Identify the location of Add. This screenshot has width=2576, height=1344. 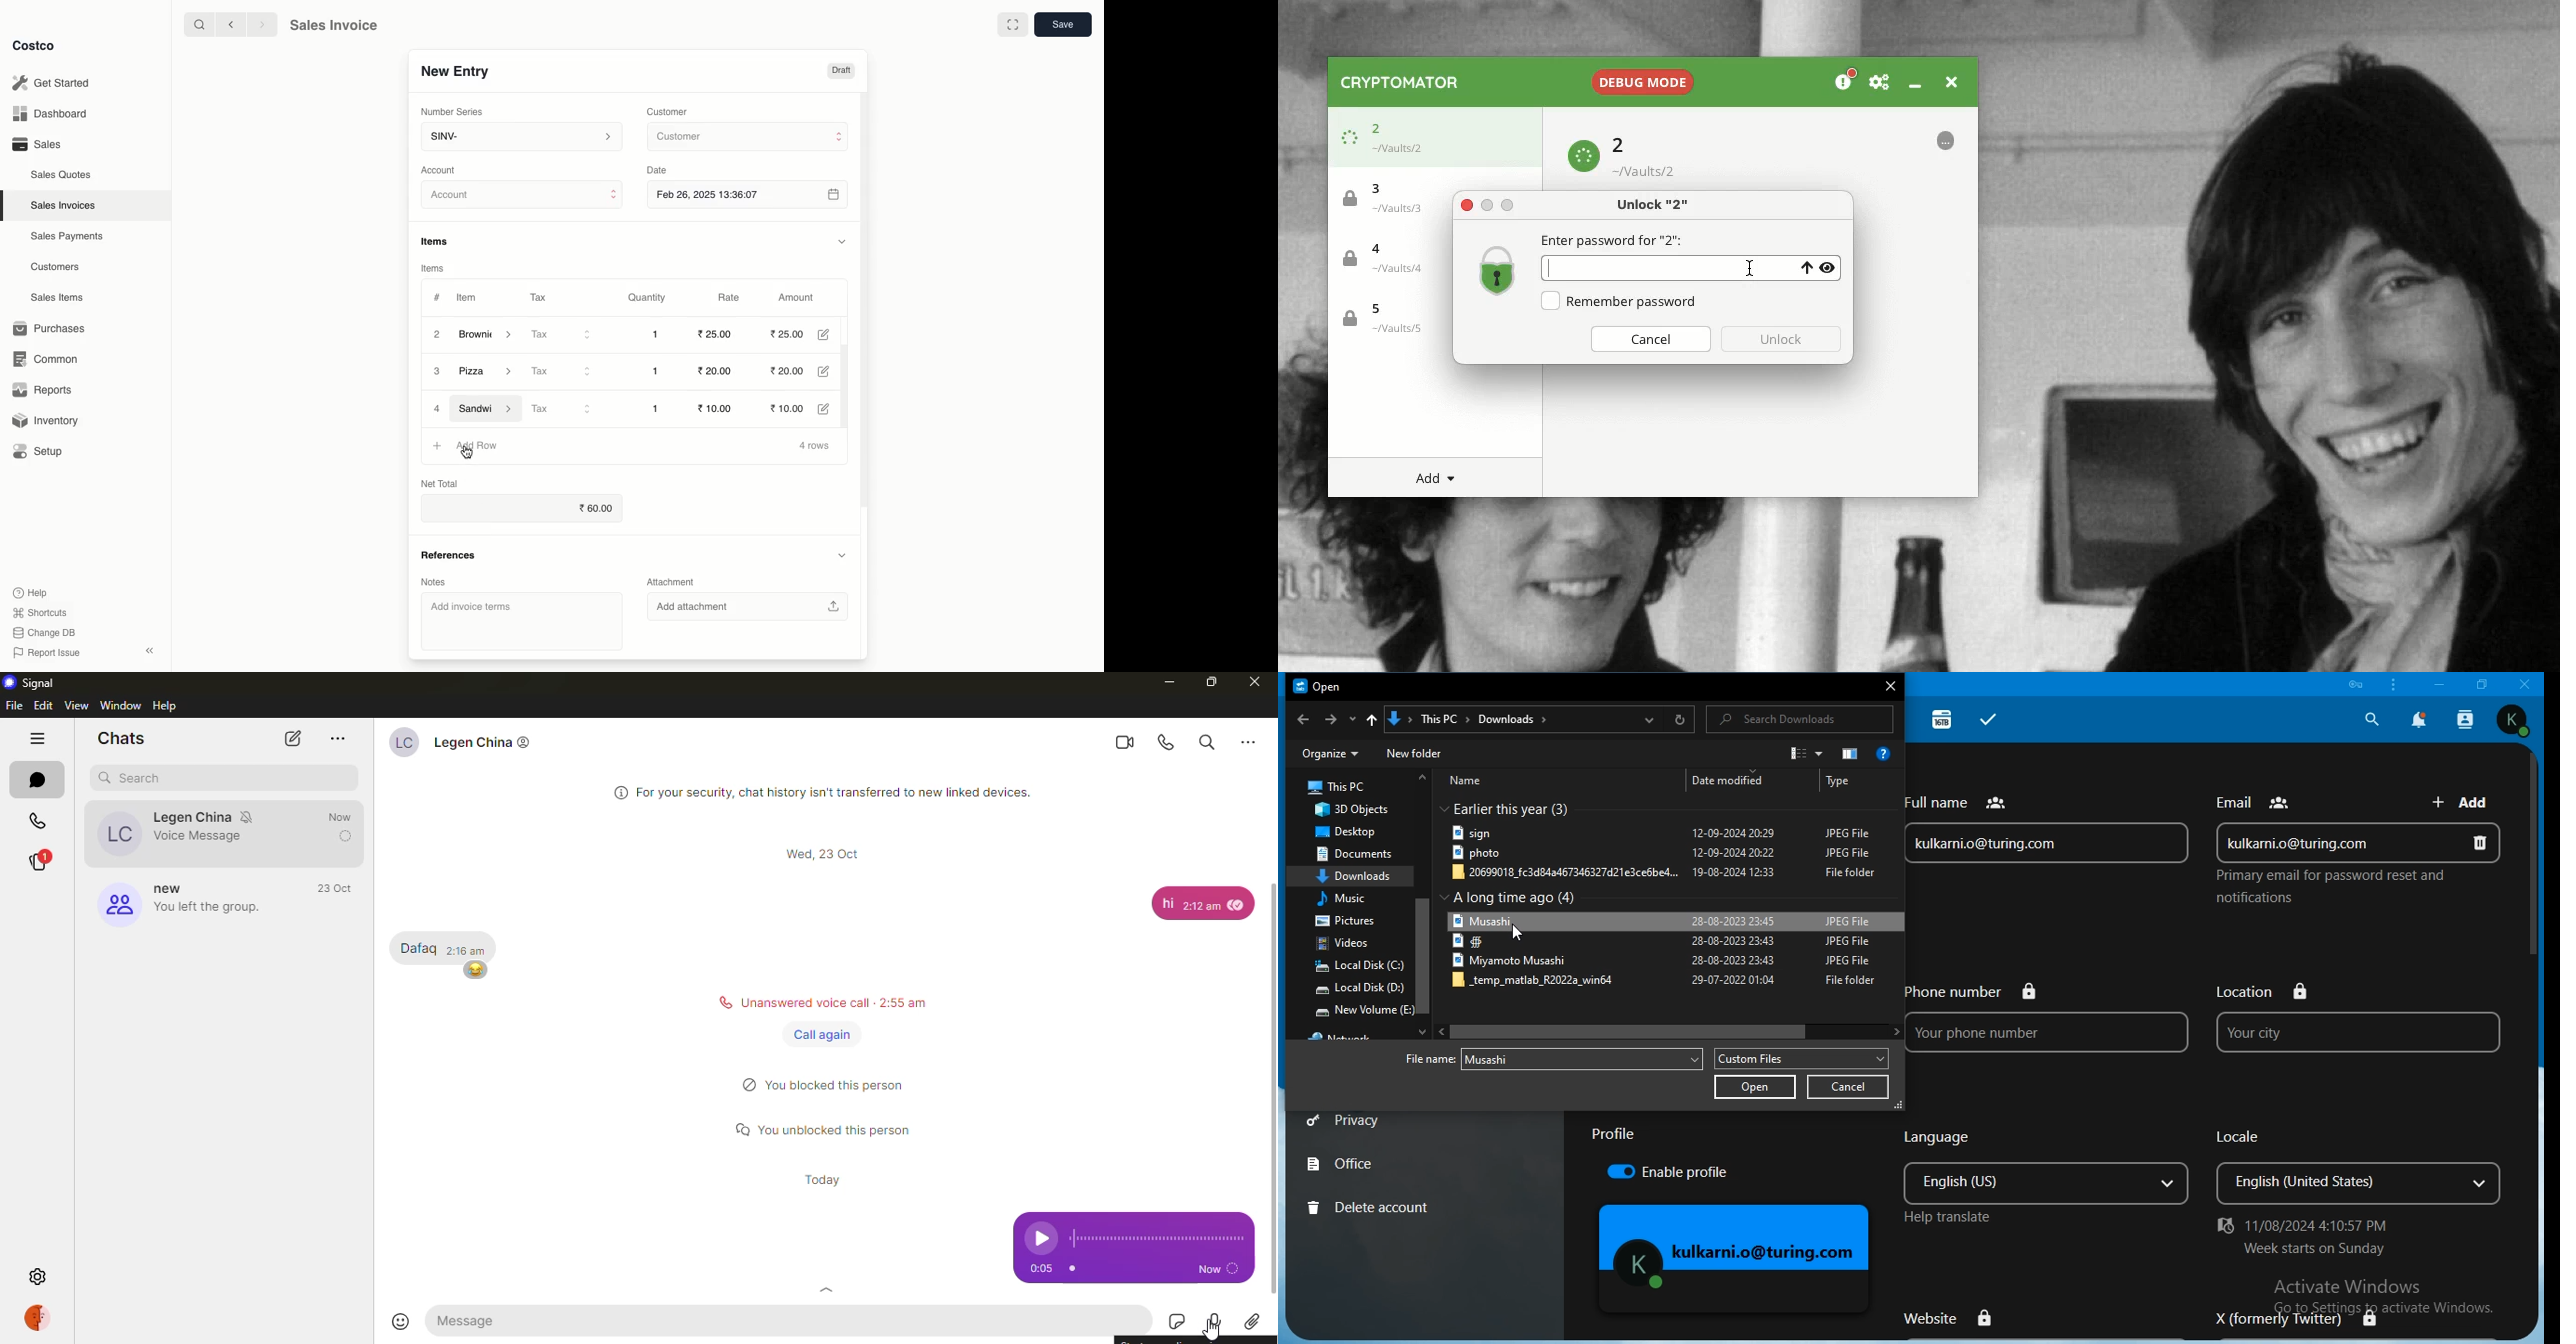
(439, 440).